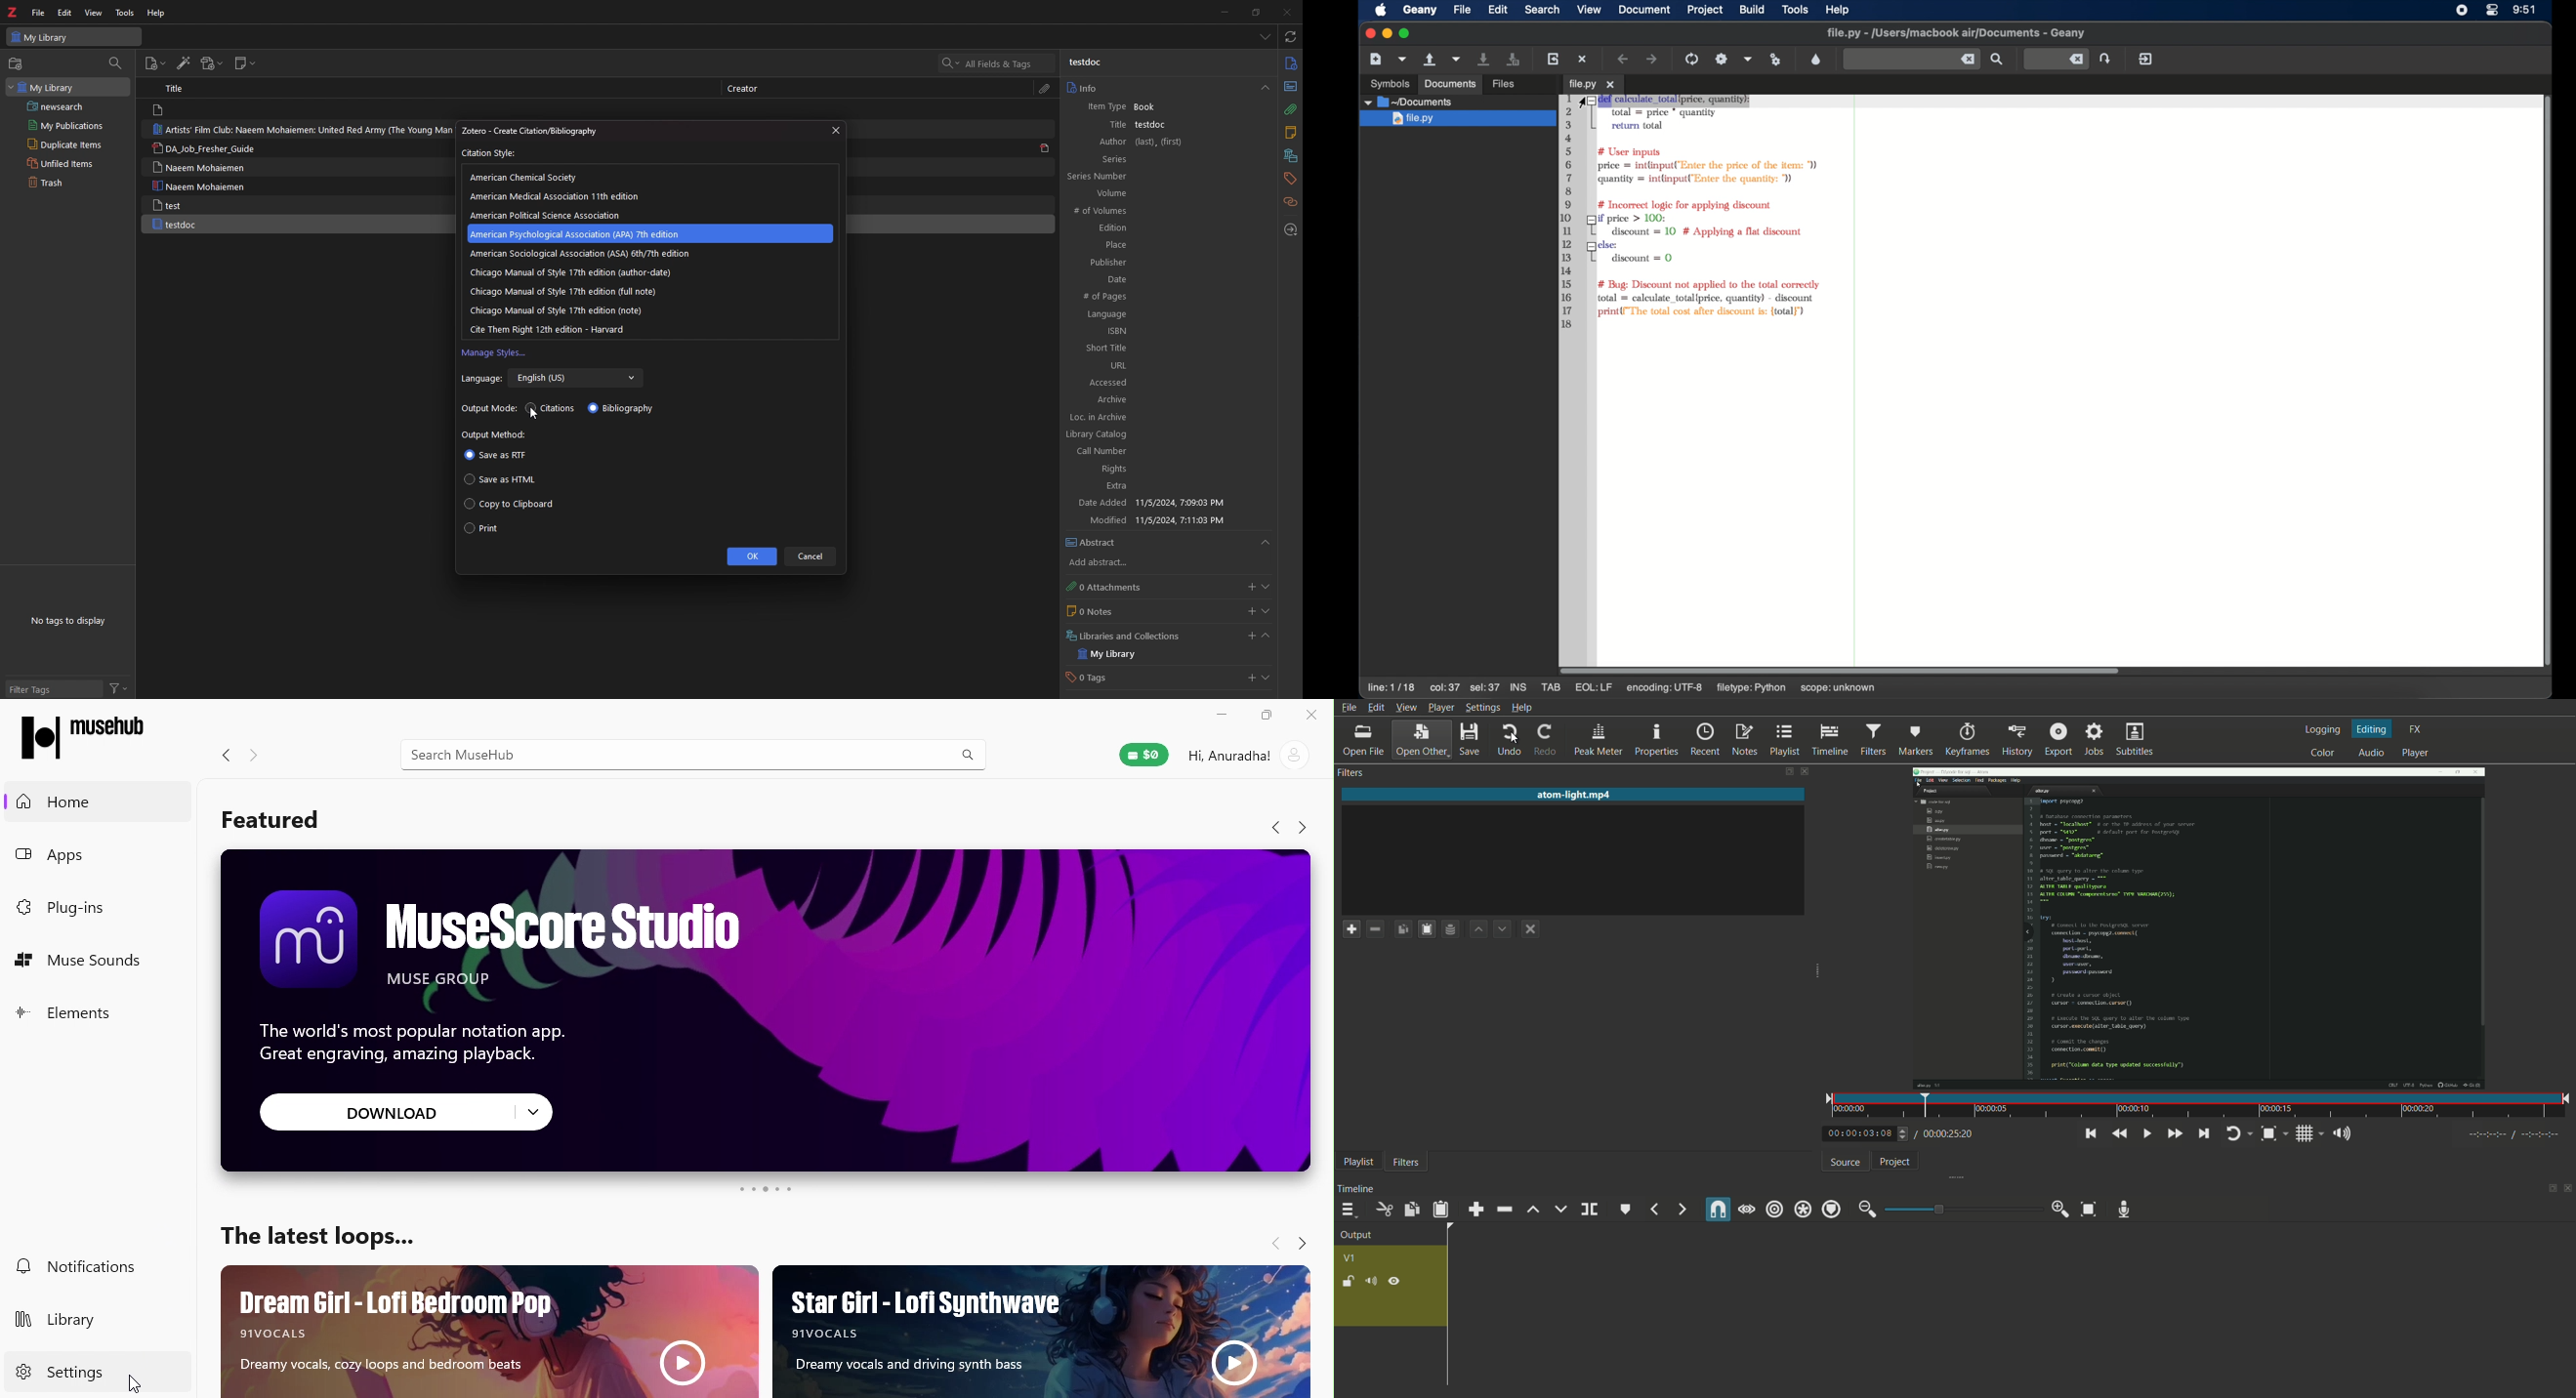 The width and height of the screenshot is (2576, 1400). What do you see at coordinates (1352, 928) in the screenshot?
I see `Add` at bounding box center [1352, 928].